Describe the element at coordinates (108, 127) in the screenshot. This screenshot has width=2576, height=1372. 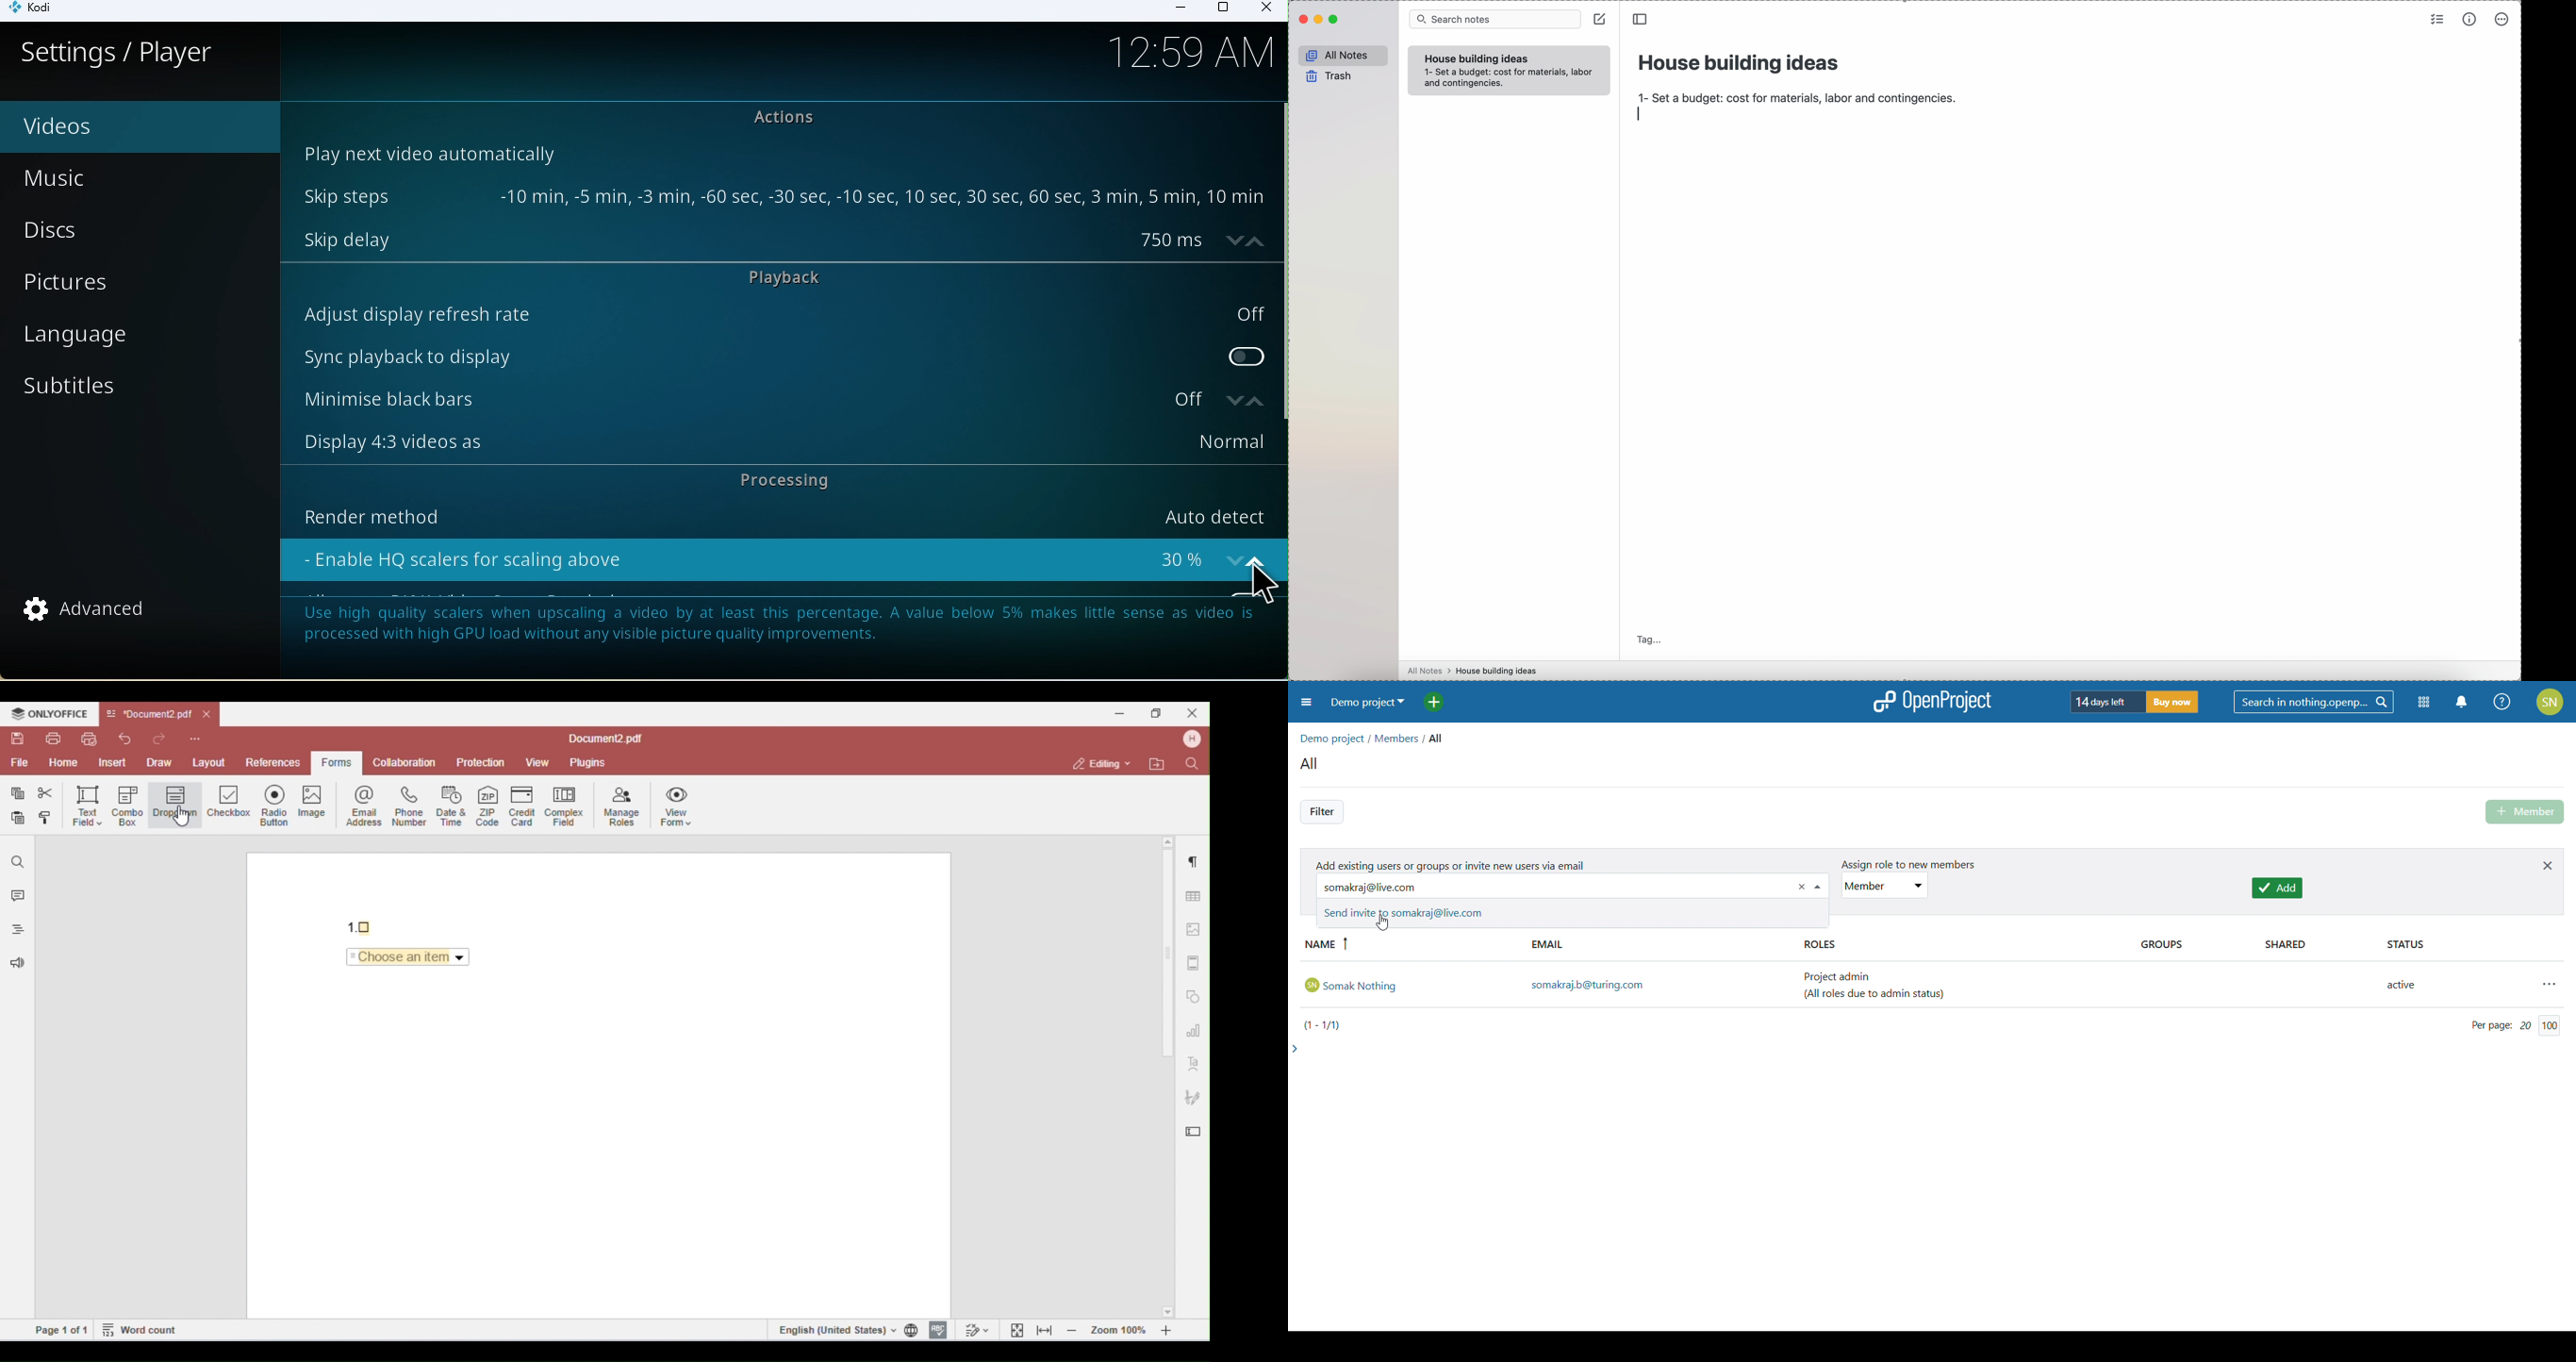
I see `Video` at that location.